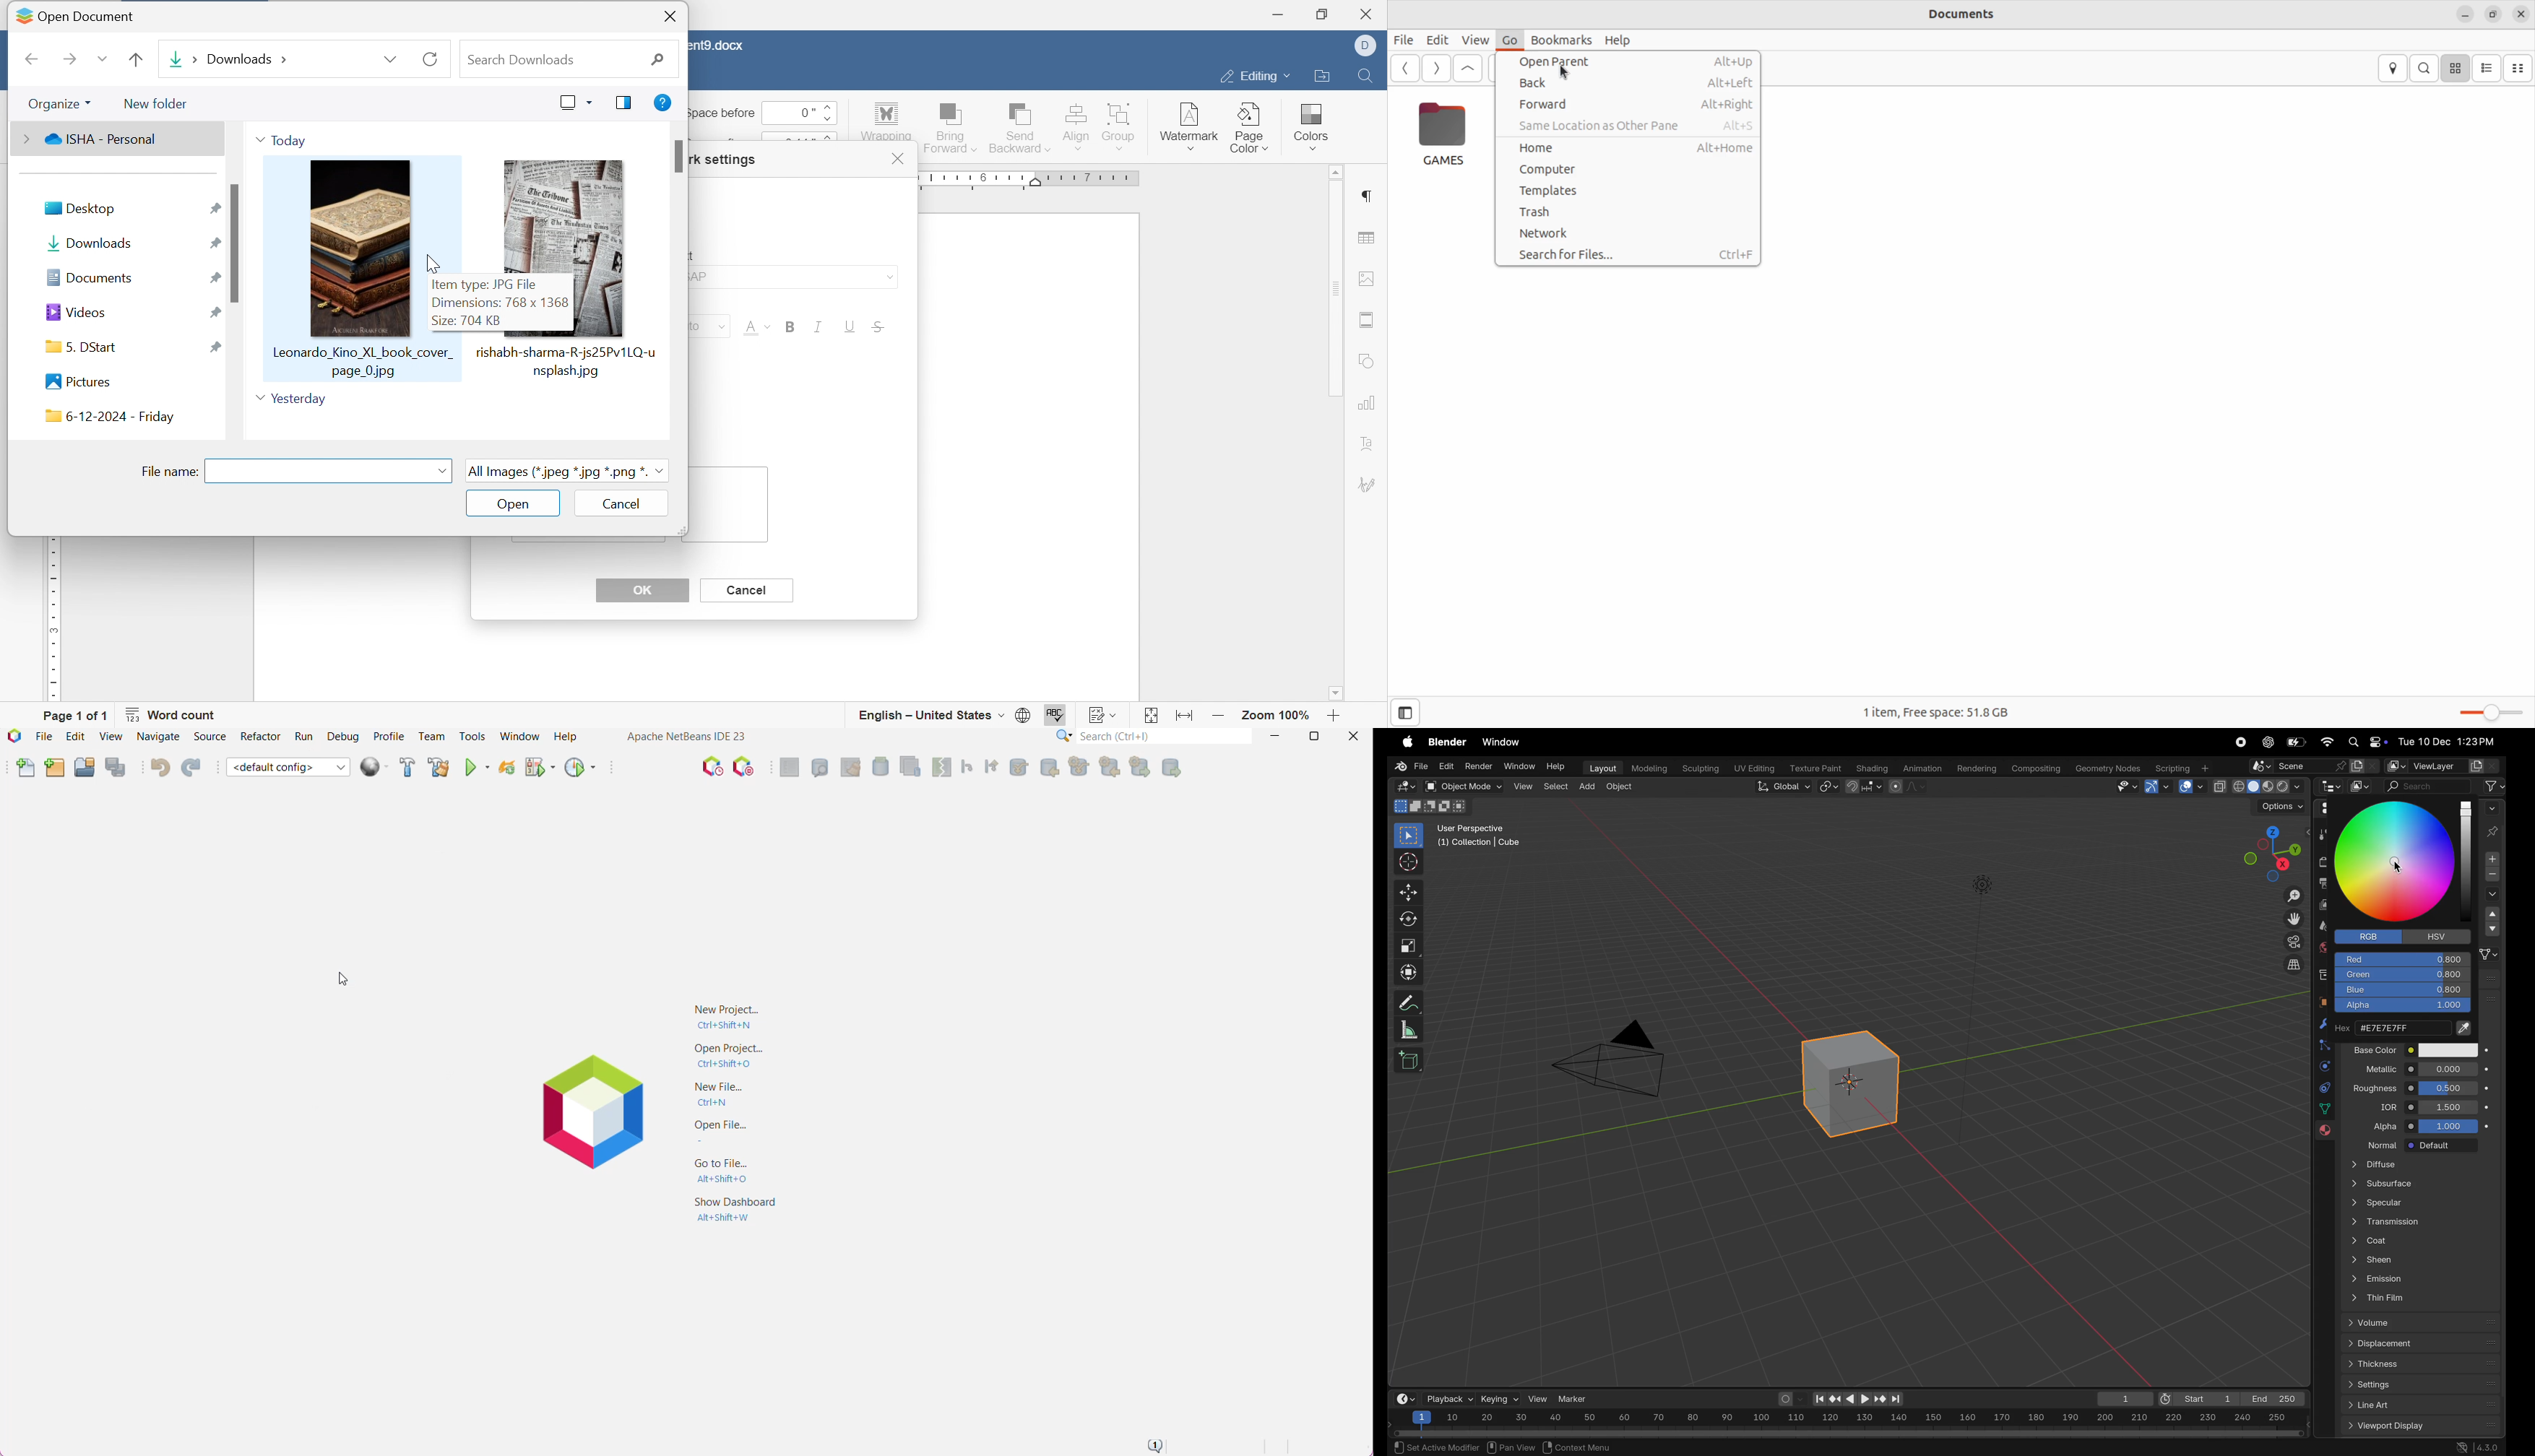 The width and height of the screenshot is (2548, 1456). Describe the element at coordinates (1321, 77) in the screenshot. I see `open file location` at that location.